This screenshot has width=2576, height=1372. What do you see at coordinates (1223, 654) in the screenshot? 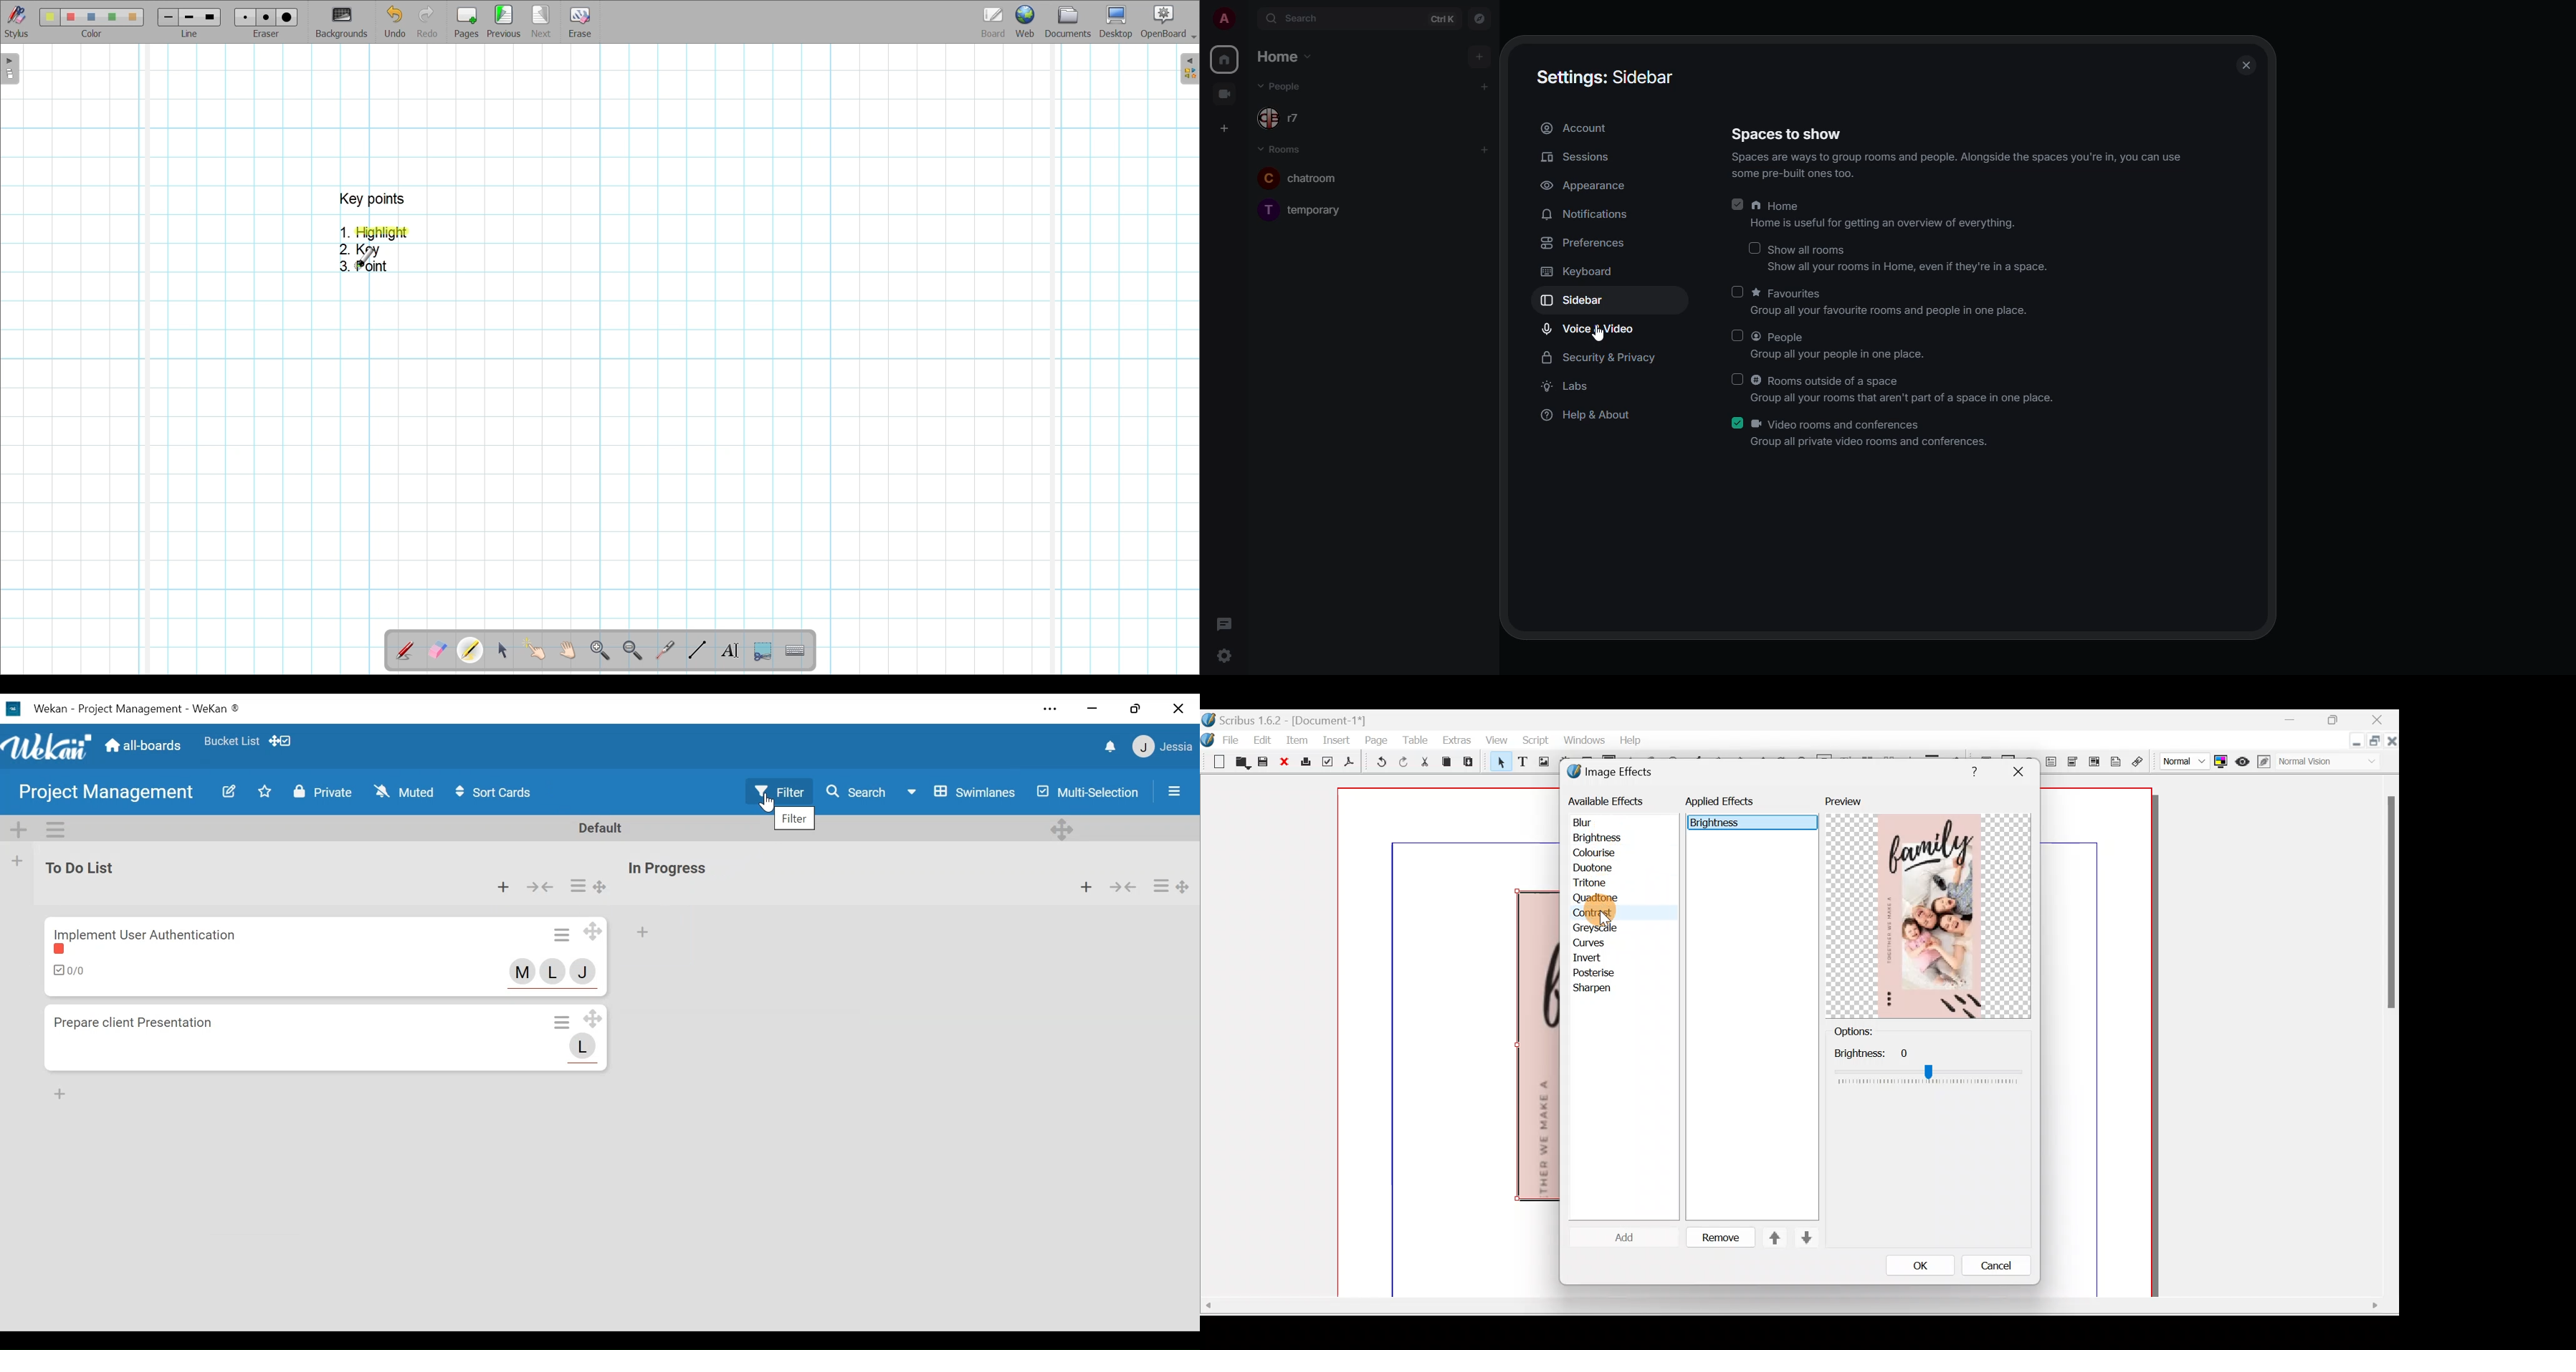
I see `quick settings` at bounding box center [1223, 654].